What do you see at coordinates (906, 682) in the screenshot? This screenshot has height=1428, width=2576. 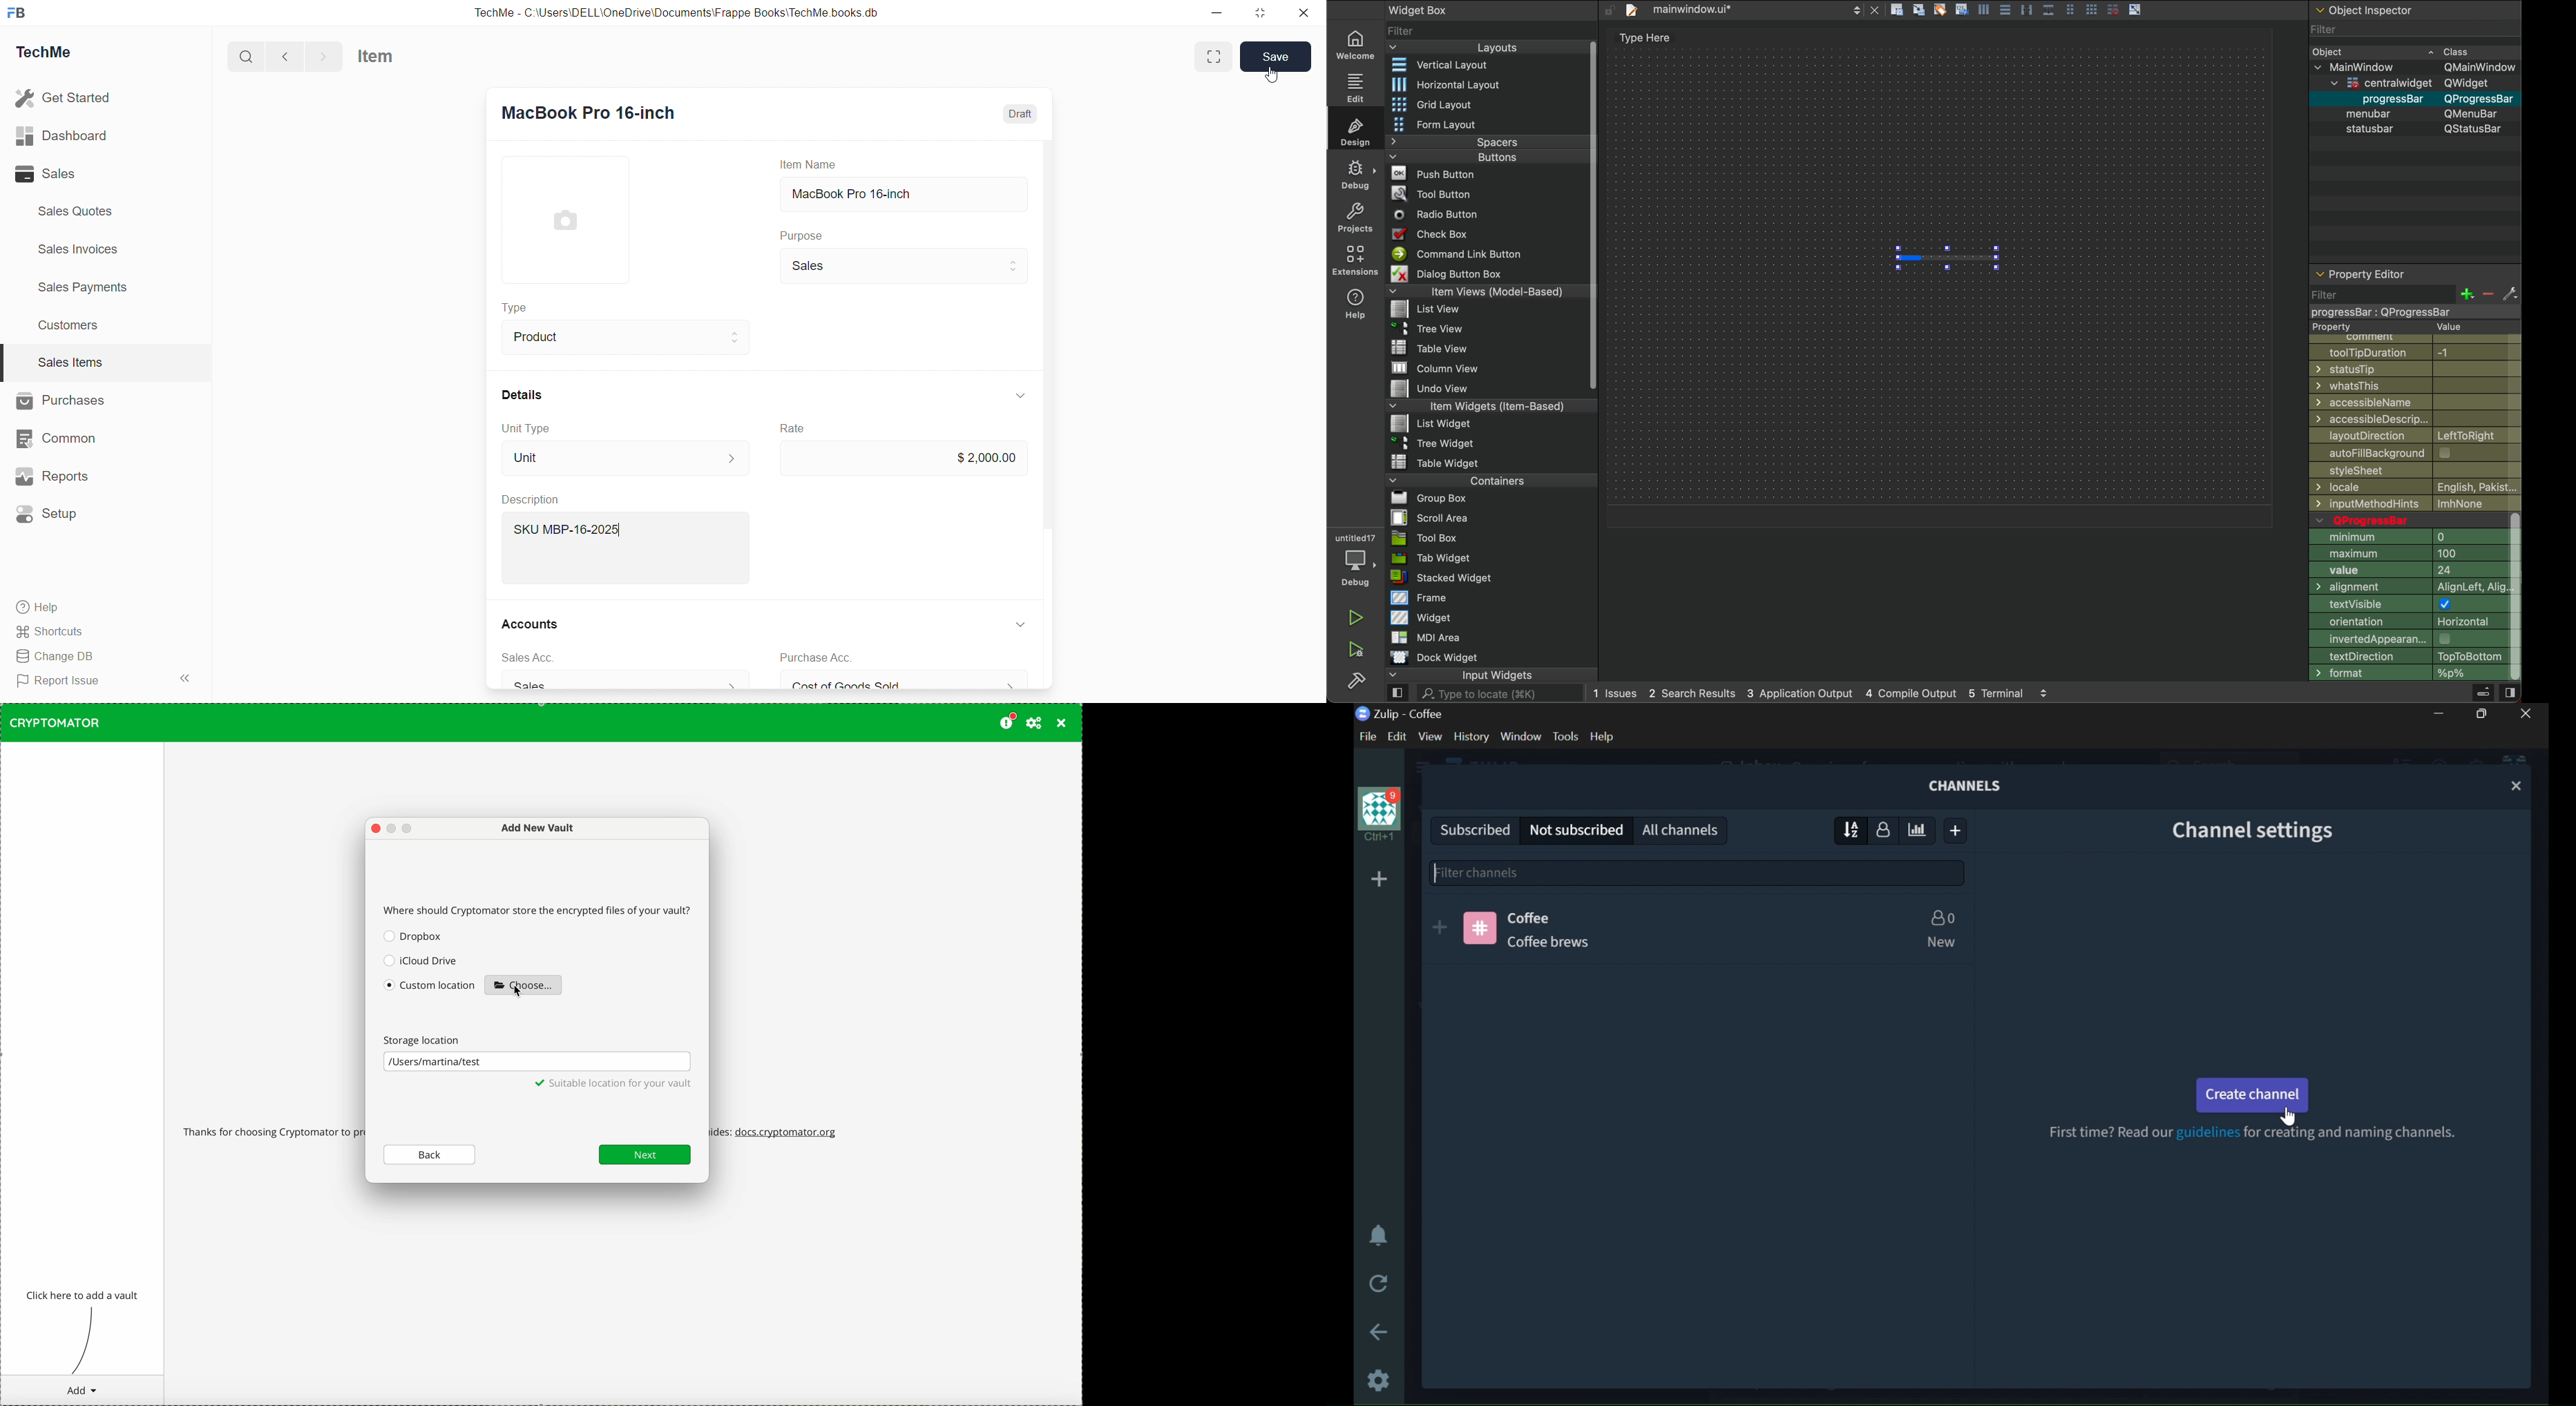 I see `Cost of Goods Sold` at bounding box center [906, 682].